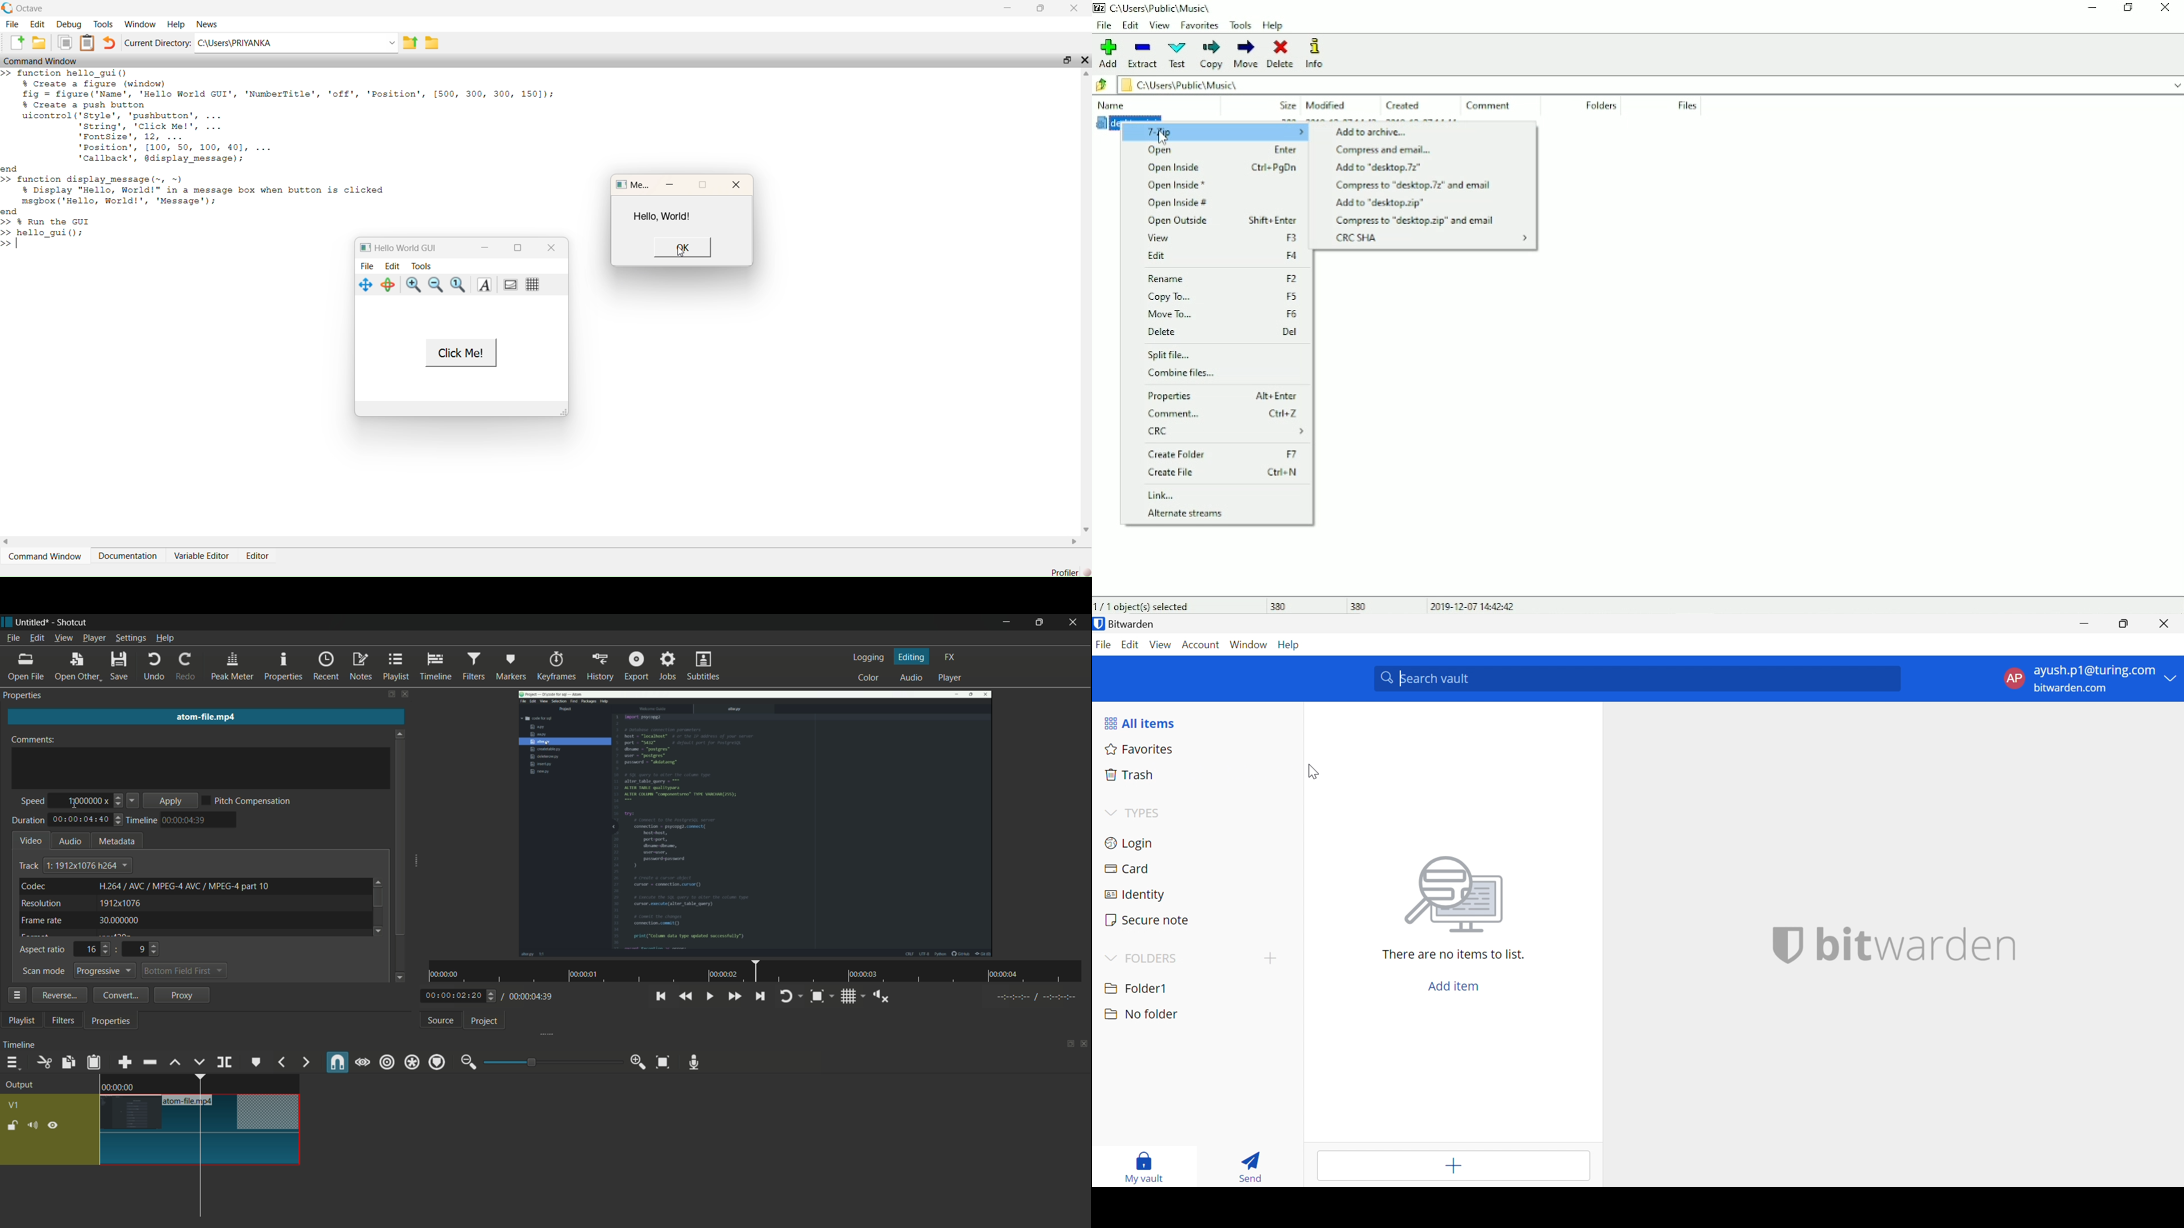 The width and height of the screenshot is (2184, 1232). I want to click on toggle play or pause, so click(708, 997).